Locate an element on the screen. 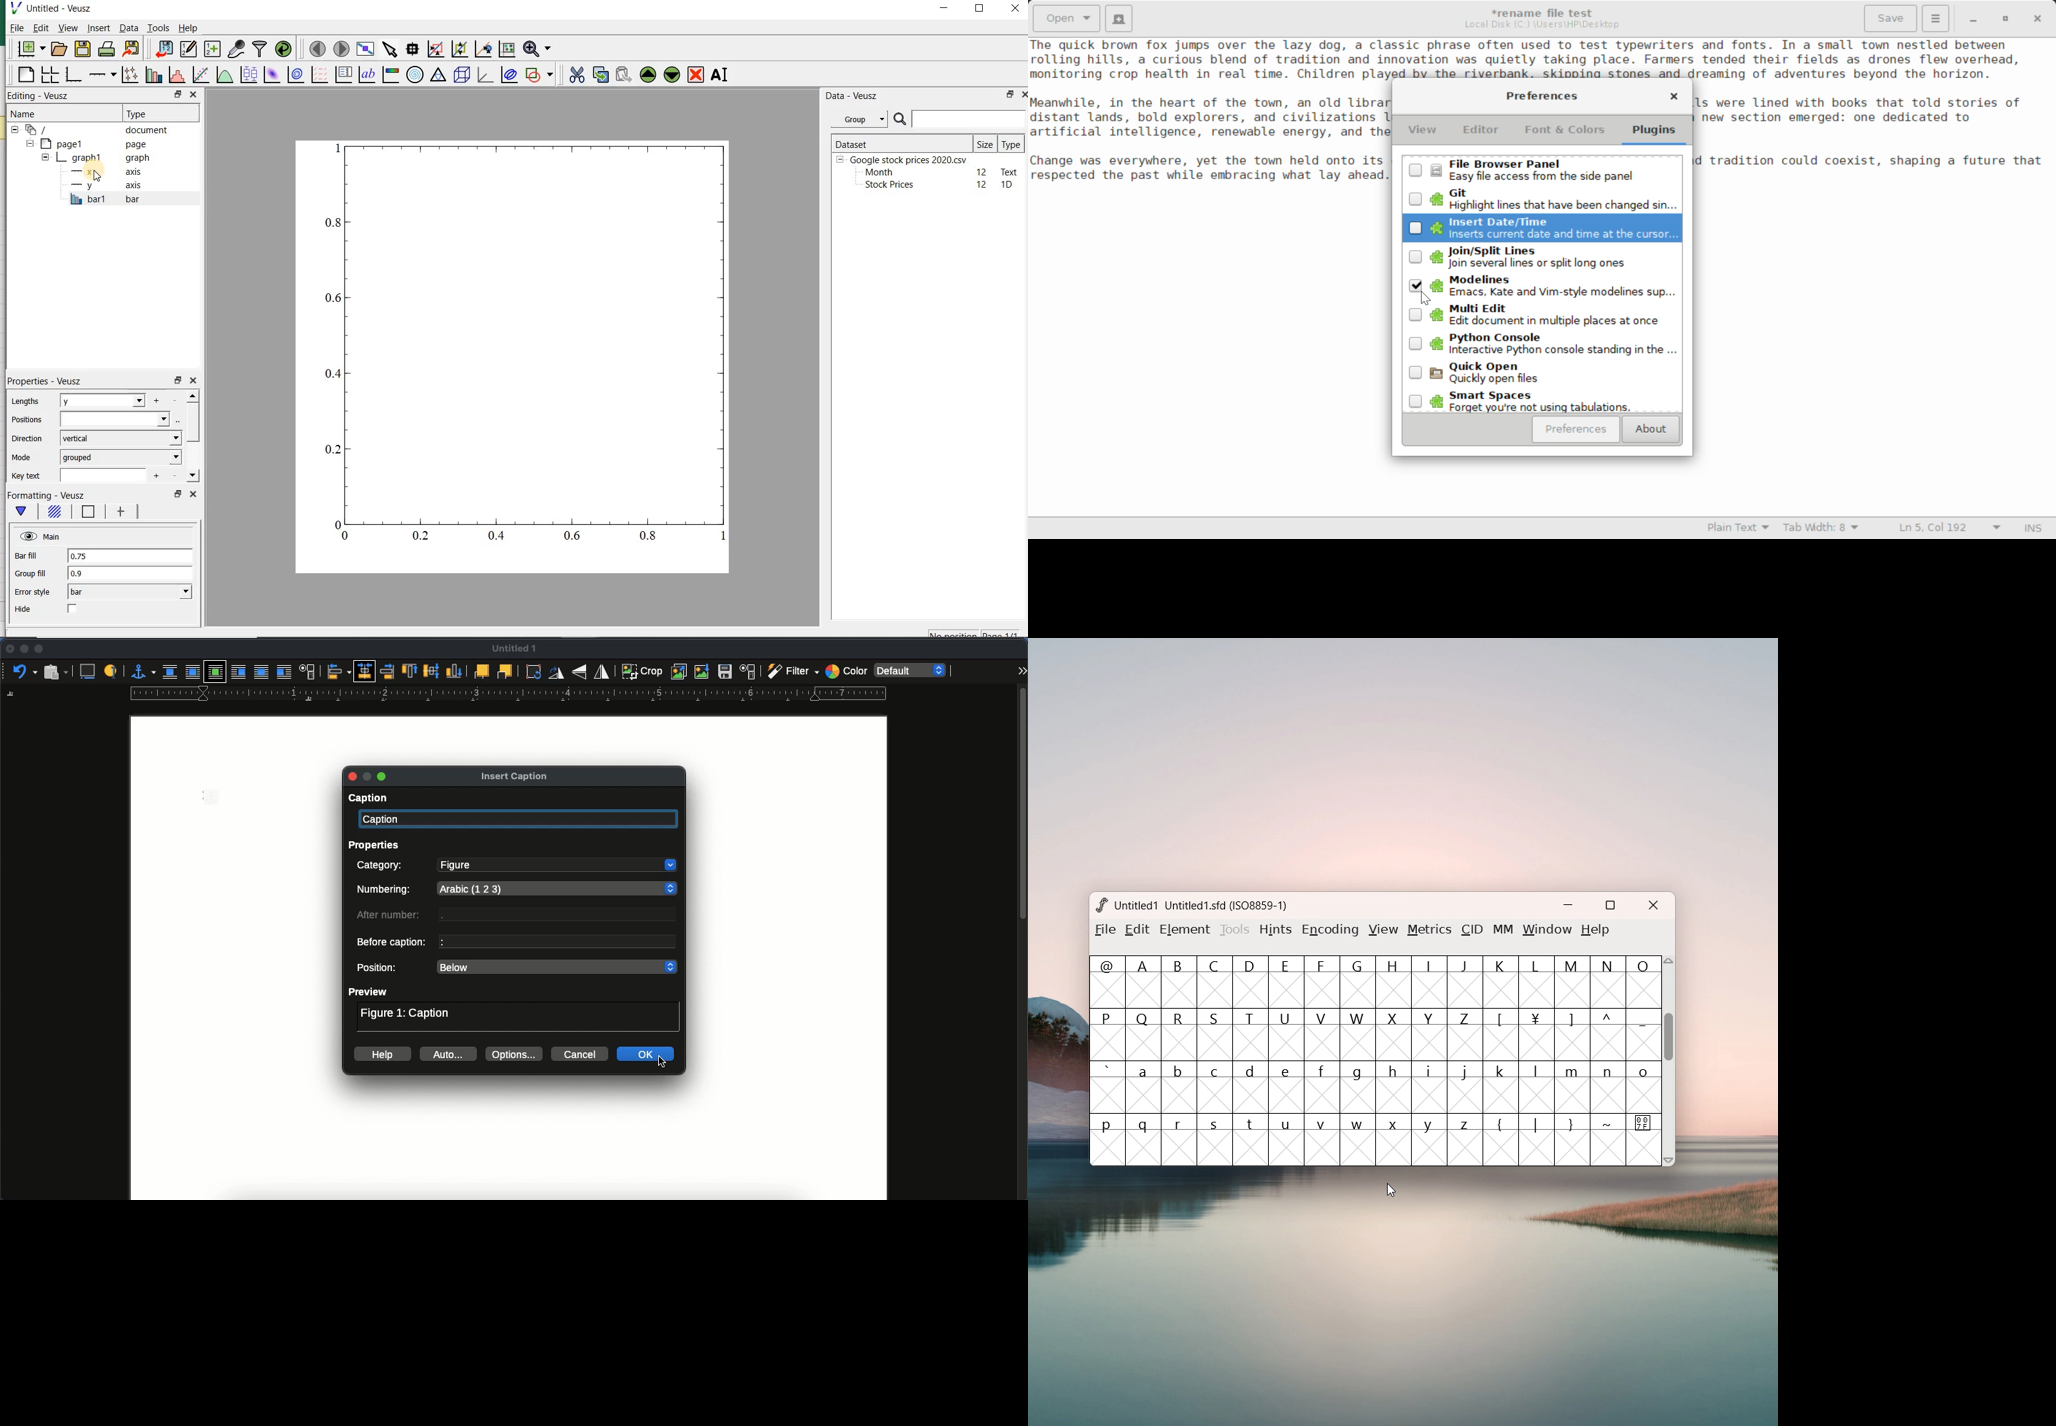  flip vertically is located at coordinates (580, 672).